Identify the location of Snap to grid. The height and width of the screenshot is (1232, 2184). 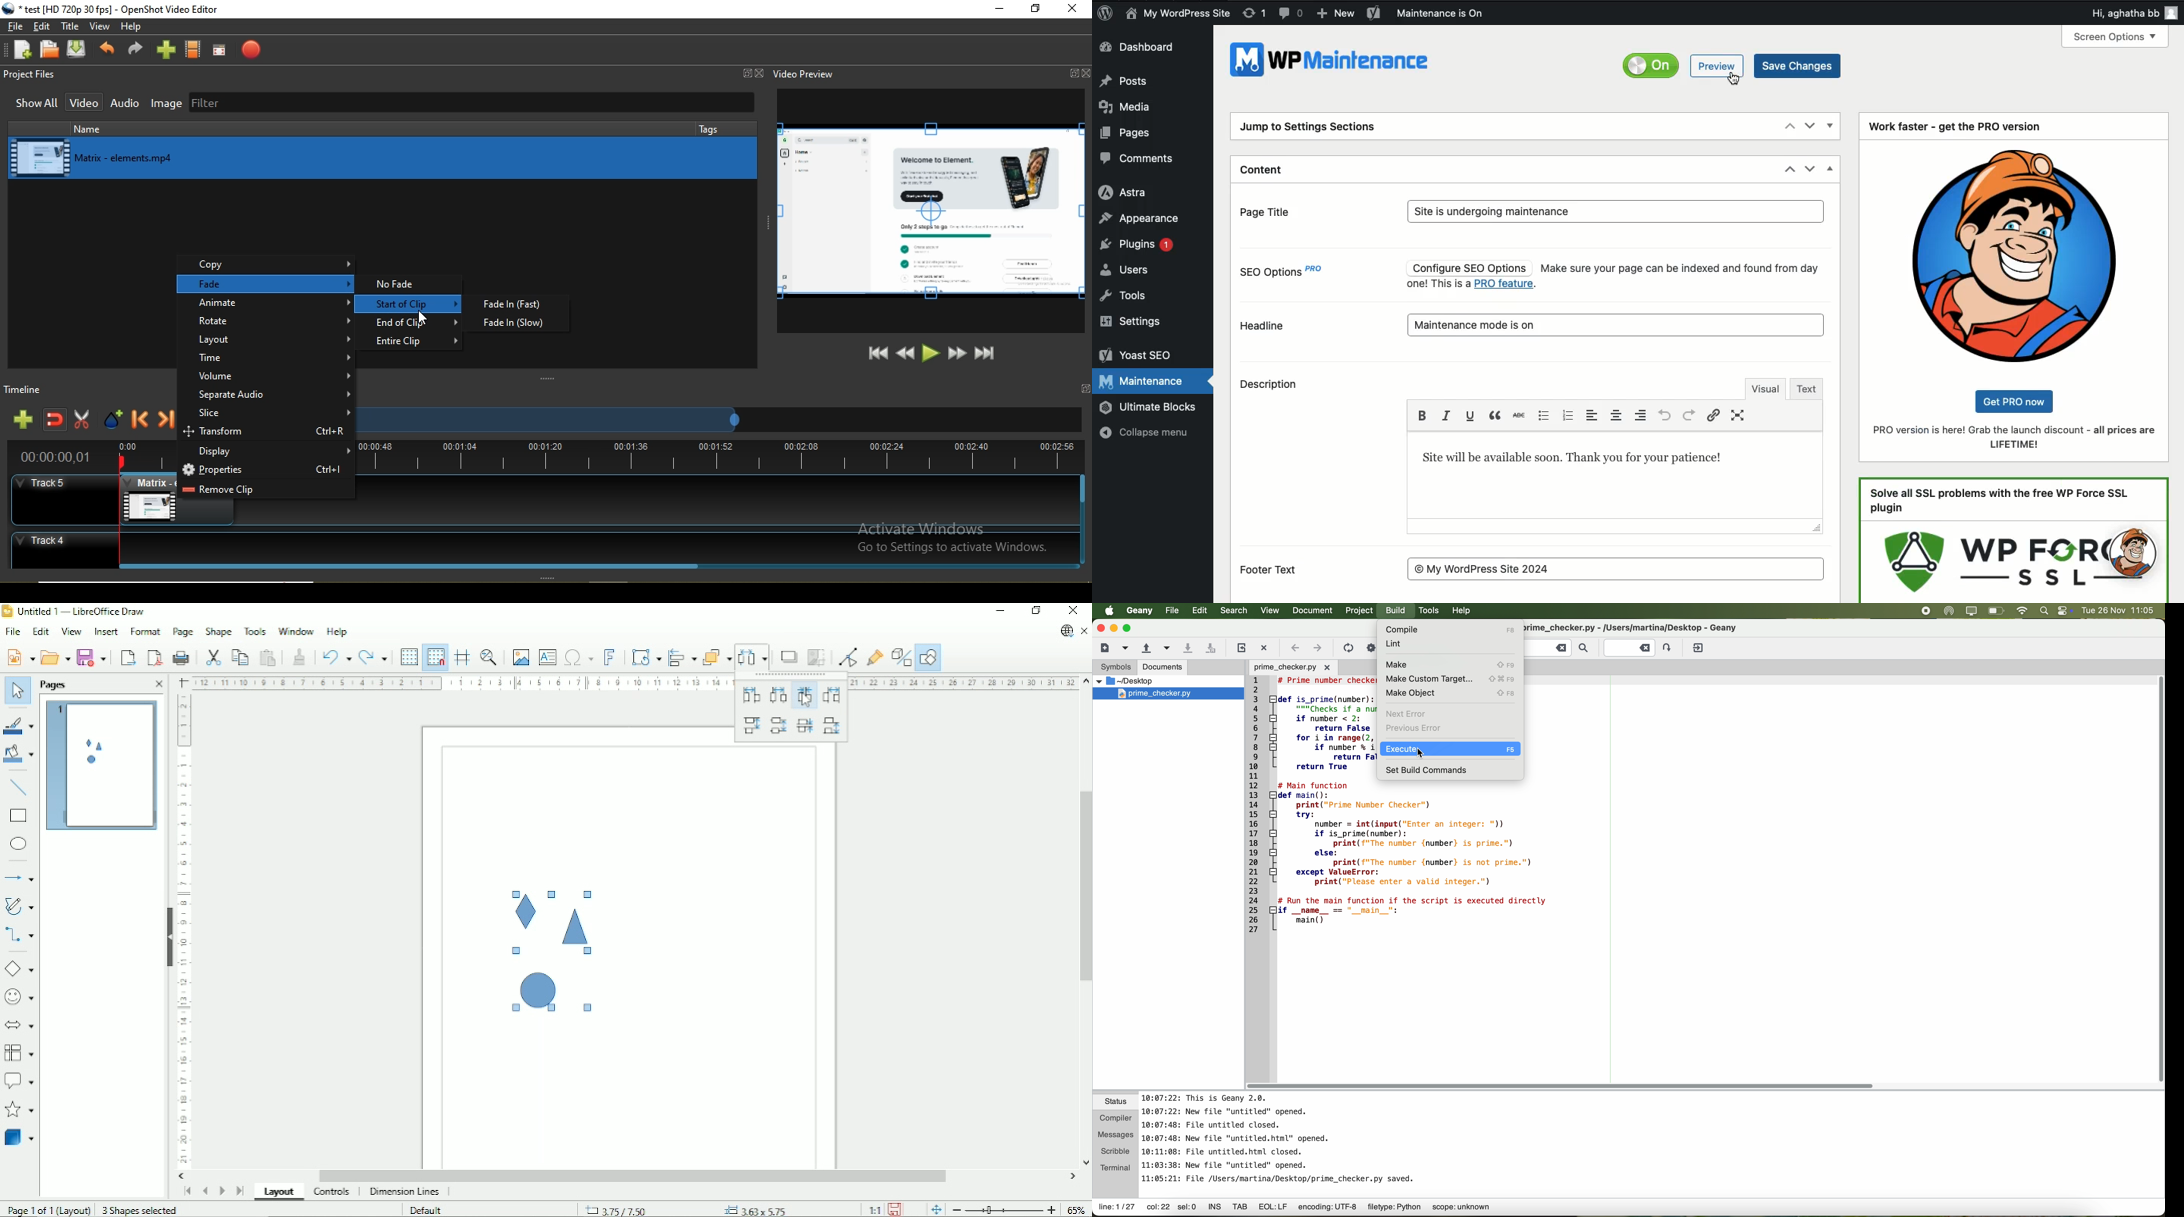
(435, 657).